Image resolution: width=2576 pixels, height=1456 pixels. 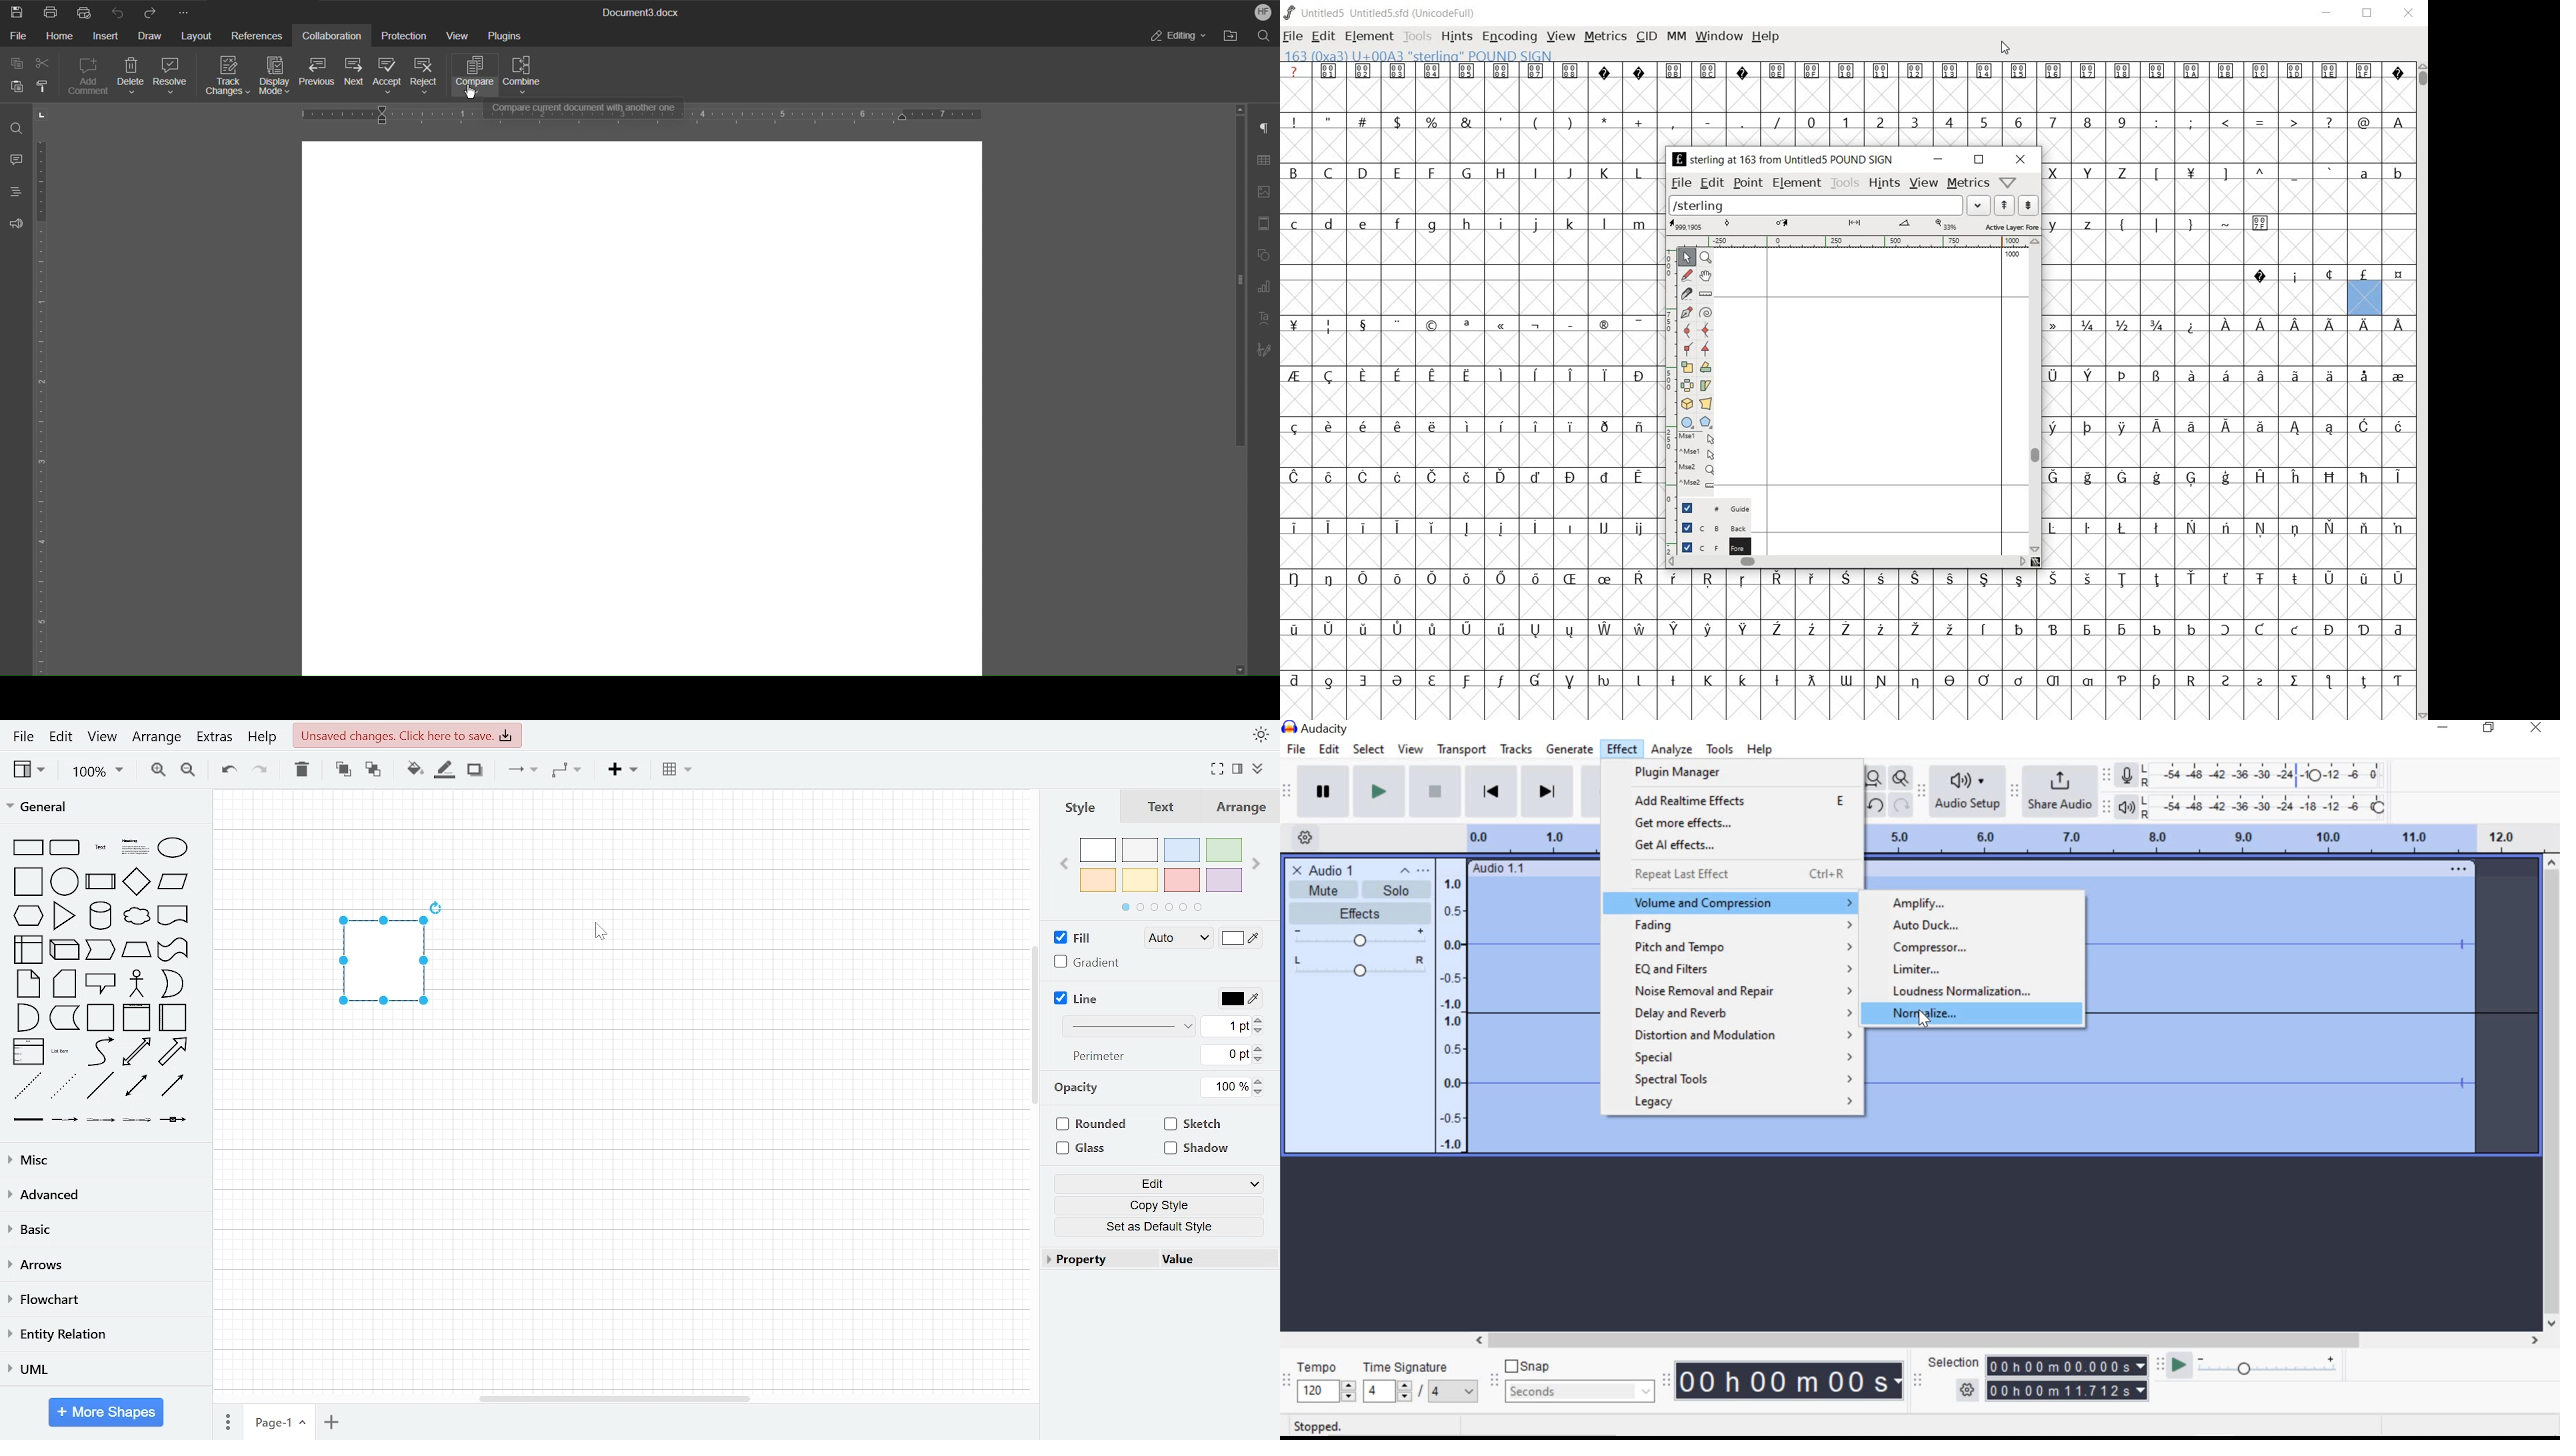 What do you see at coordinates (174, 1017) in the screenshot?
I see `horizontal container` at bounding box center [174, 1017].